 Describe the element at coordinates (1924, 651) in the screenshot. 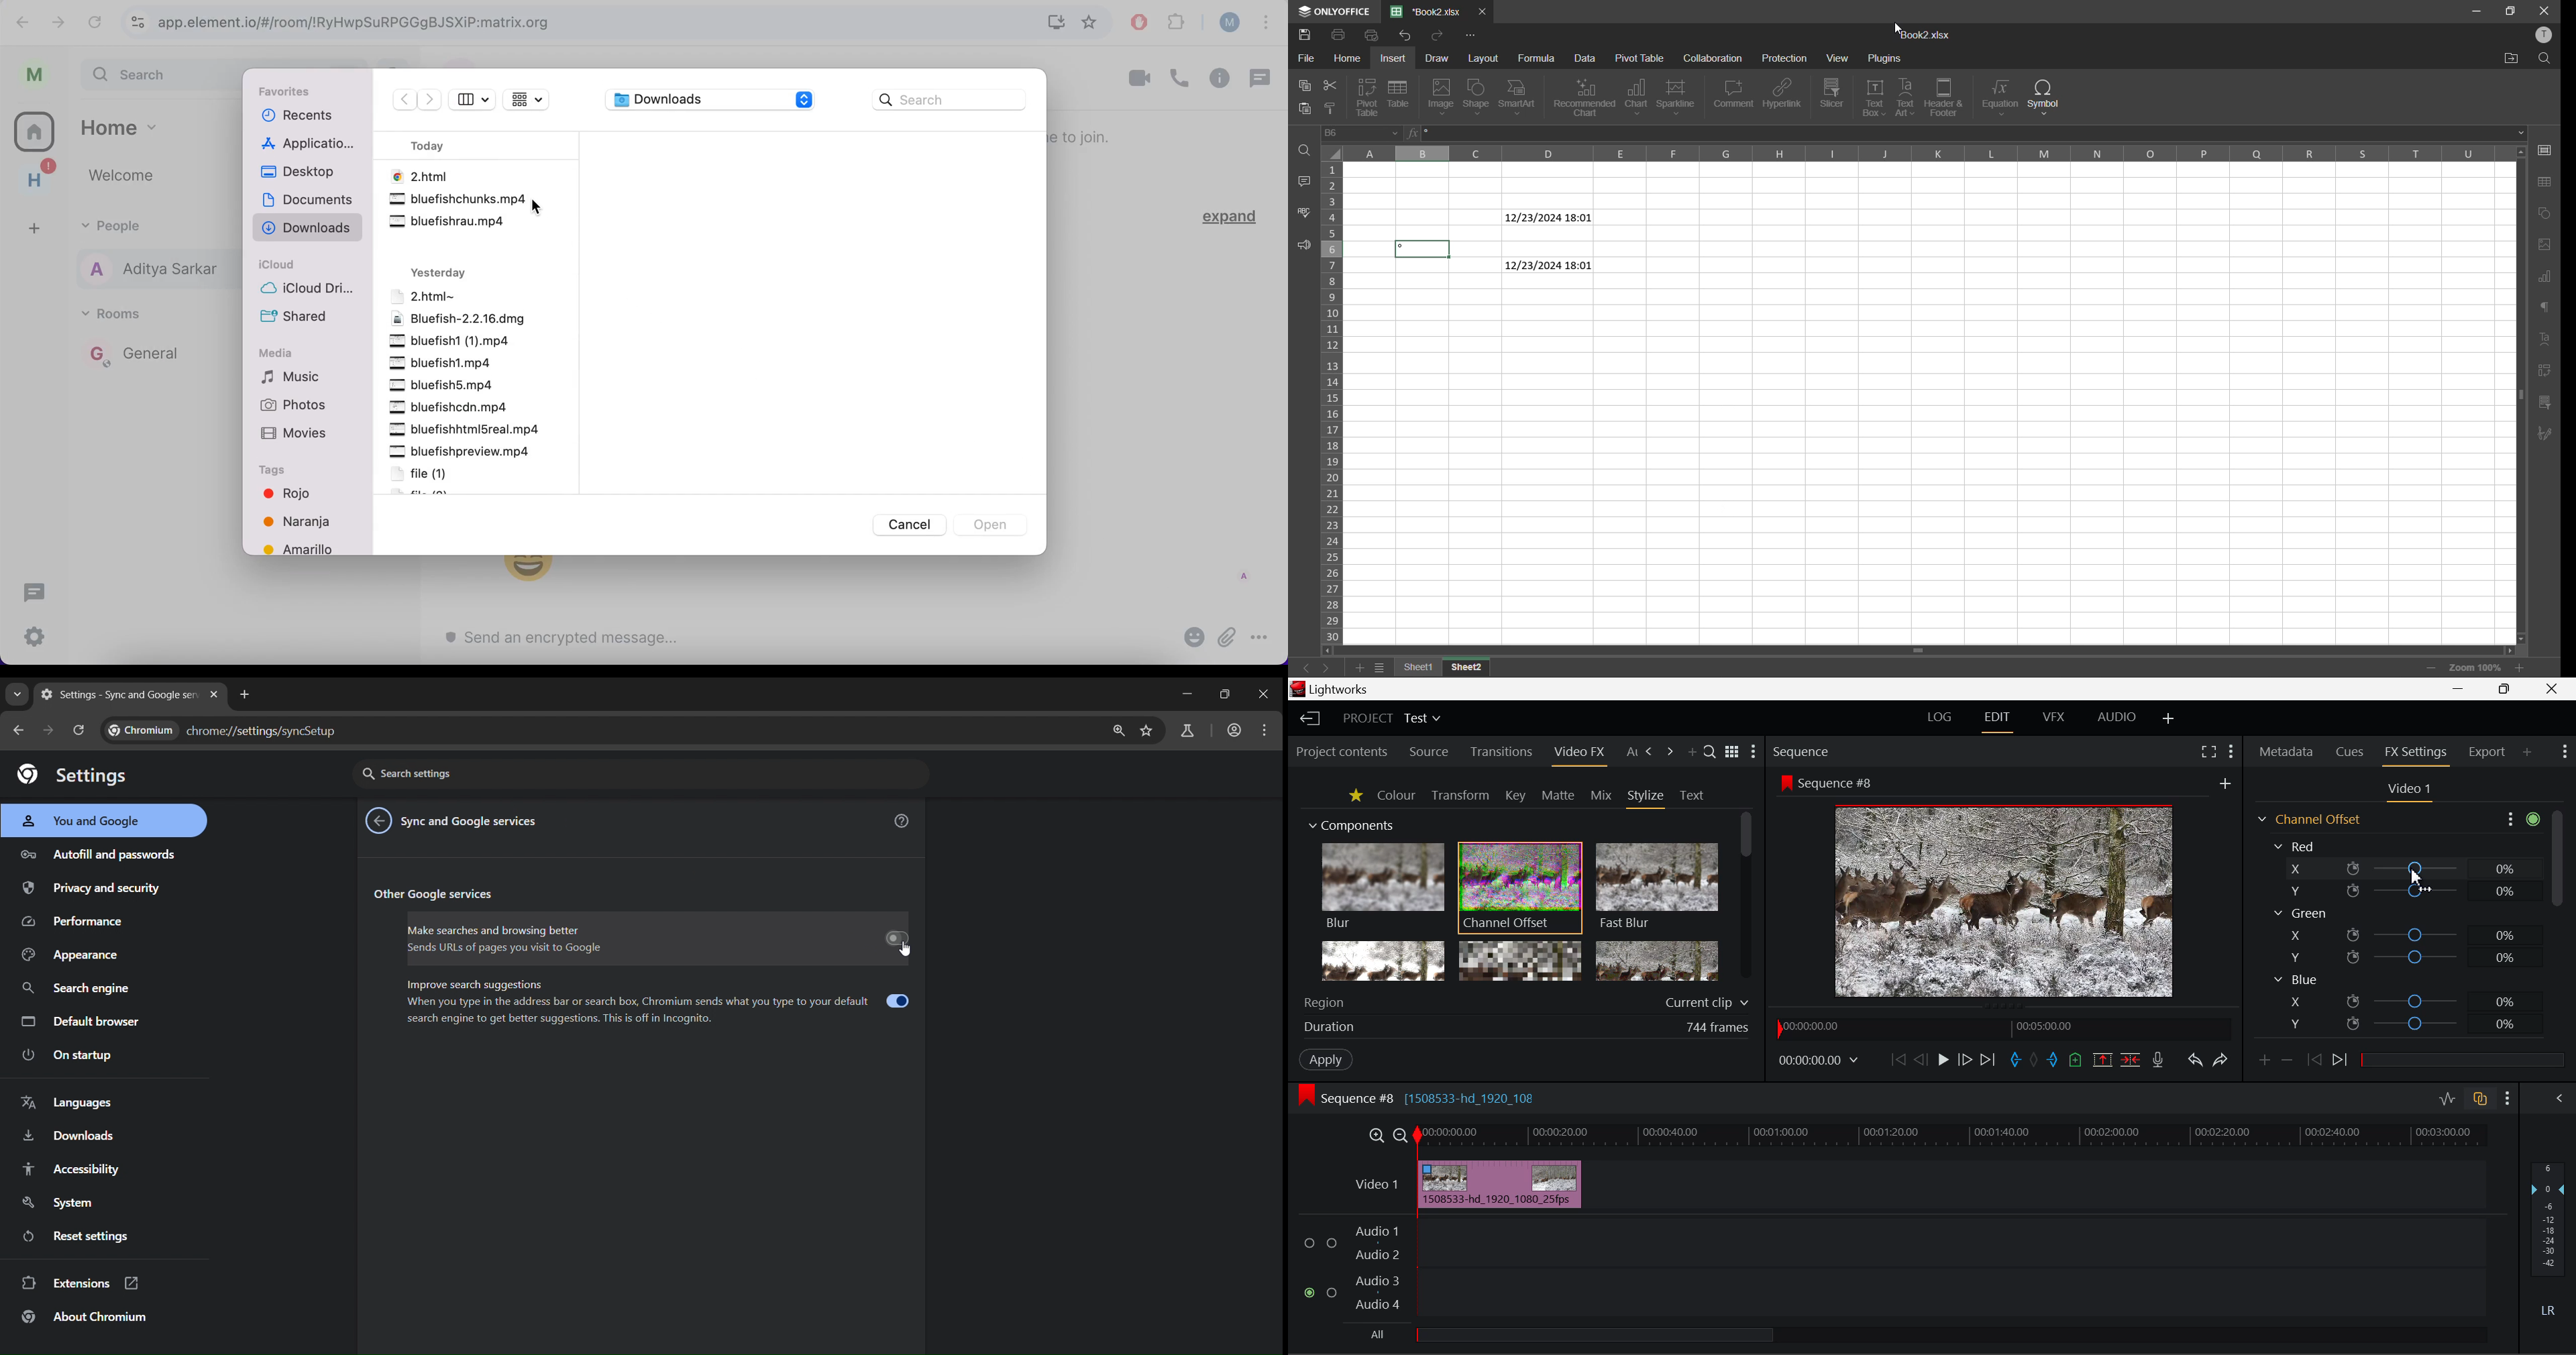

I see `scrollbar` at that location.